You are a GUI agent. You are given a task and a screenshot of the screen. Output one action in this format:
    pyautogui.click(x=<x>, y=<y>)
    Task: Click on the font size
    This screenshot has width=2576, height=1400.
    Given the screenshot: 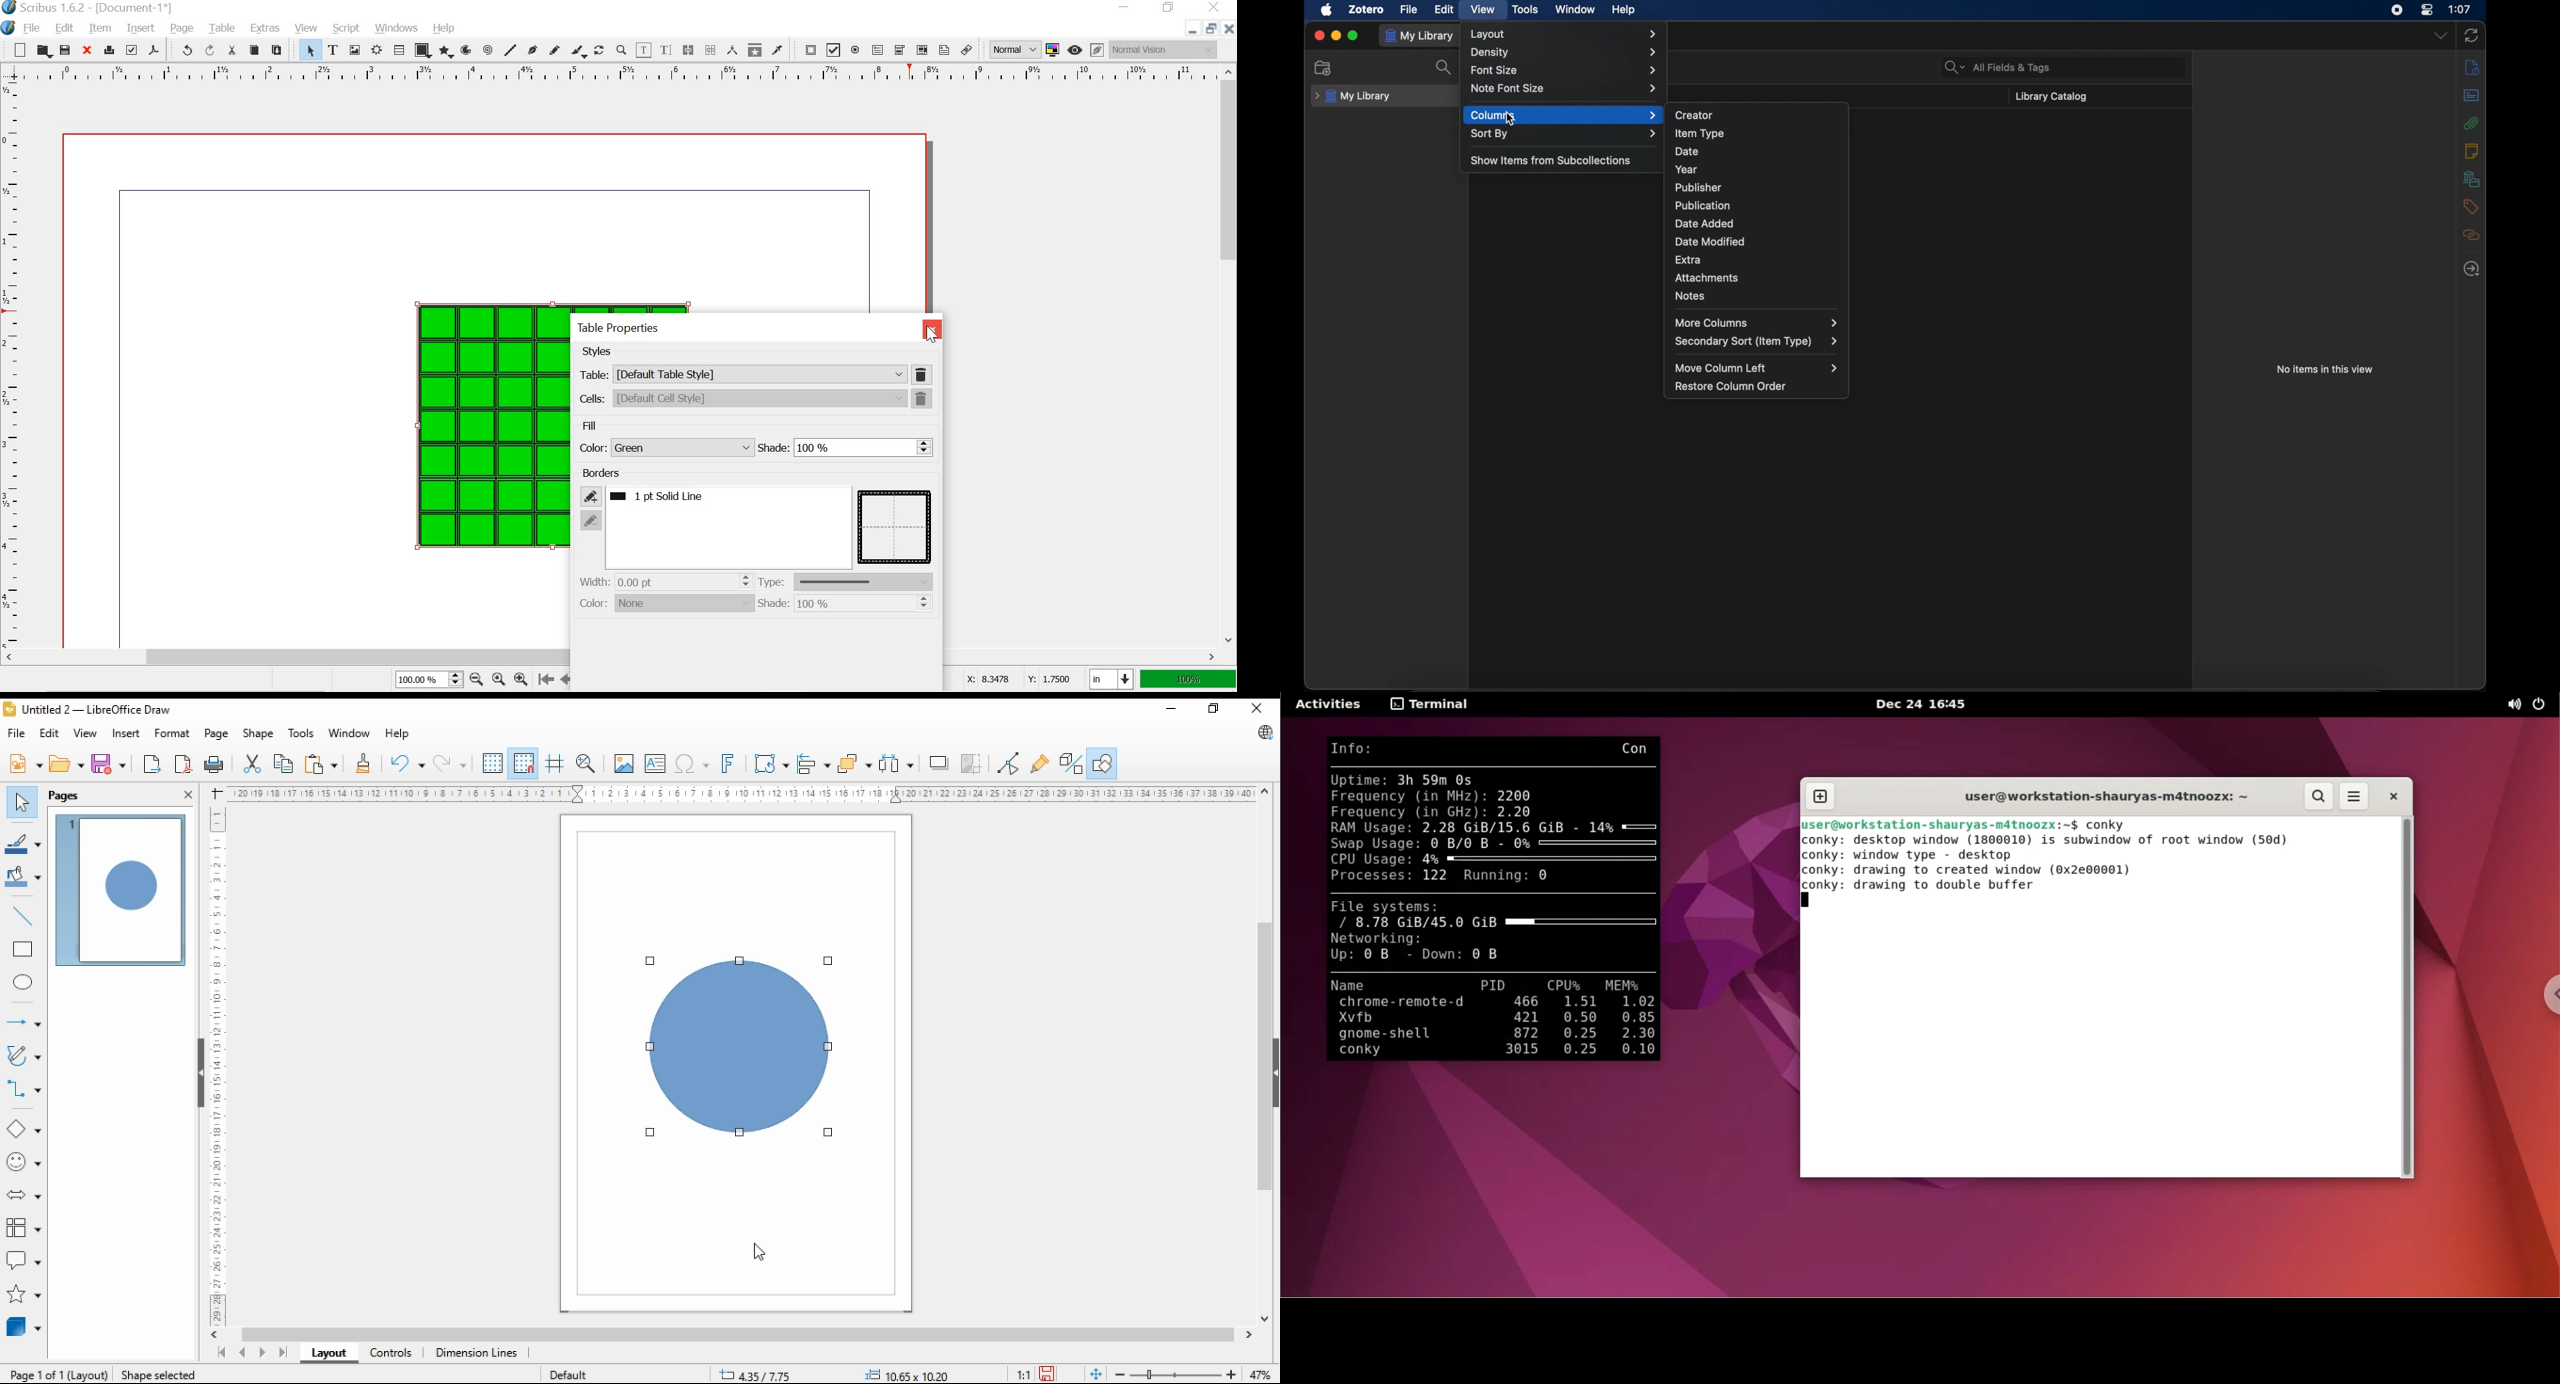 What is the action you would take?
    pyautogui.click(x=1564, y=71)
    